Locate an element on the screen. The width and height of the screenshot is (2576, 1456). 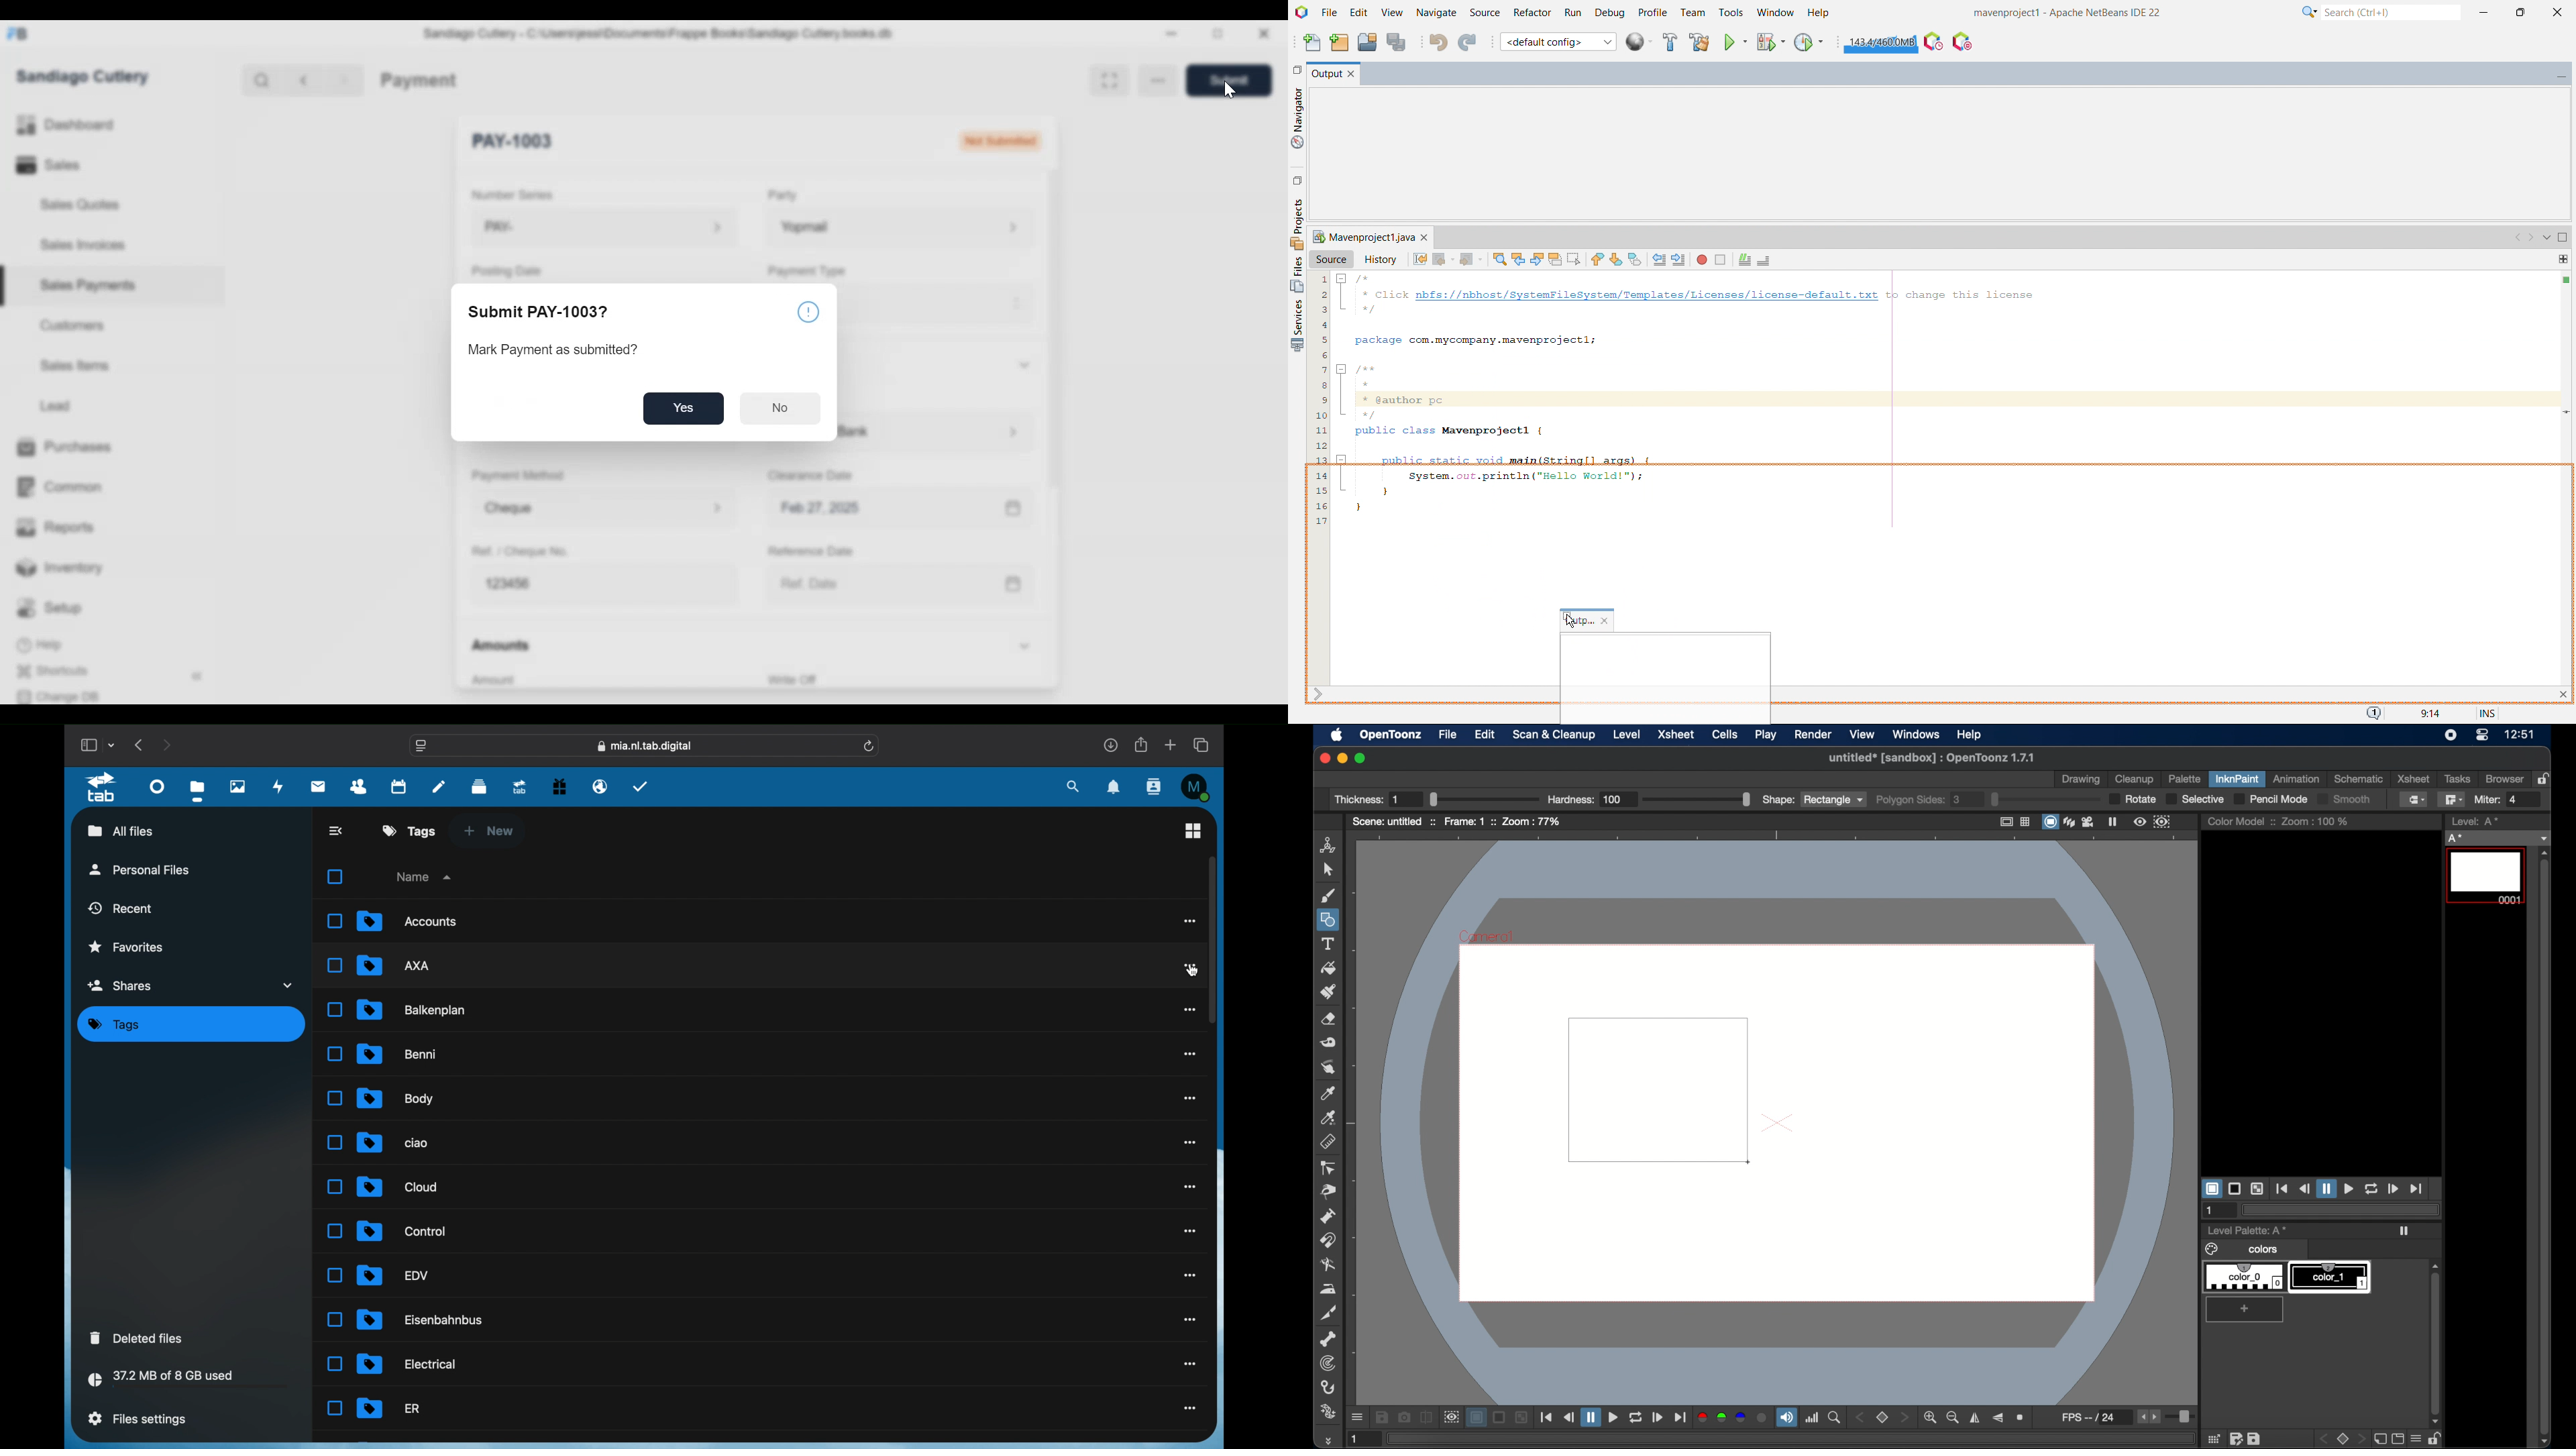
storage is located at coordinates (189, 1381).